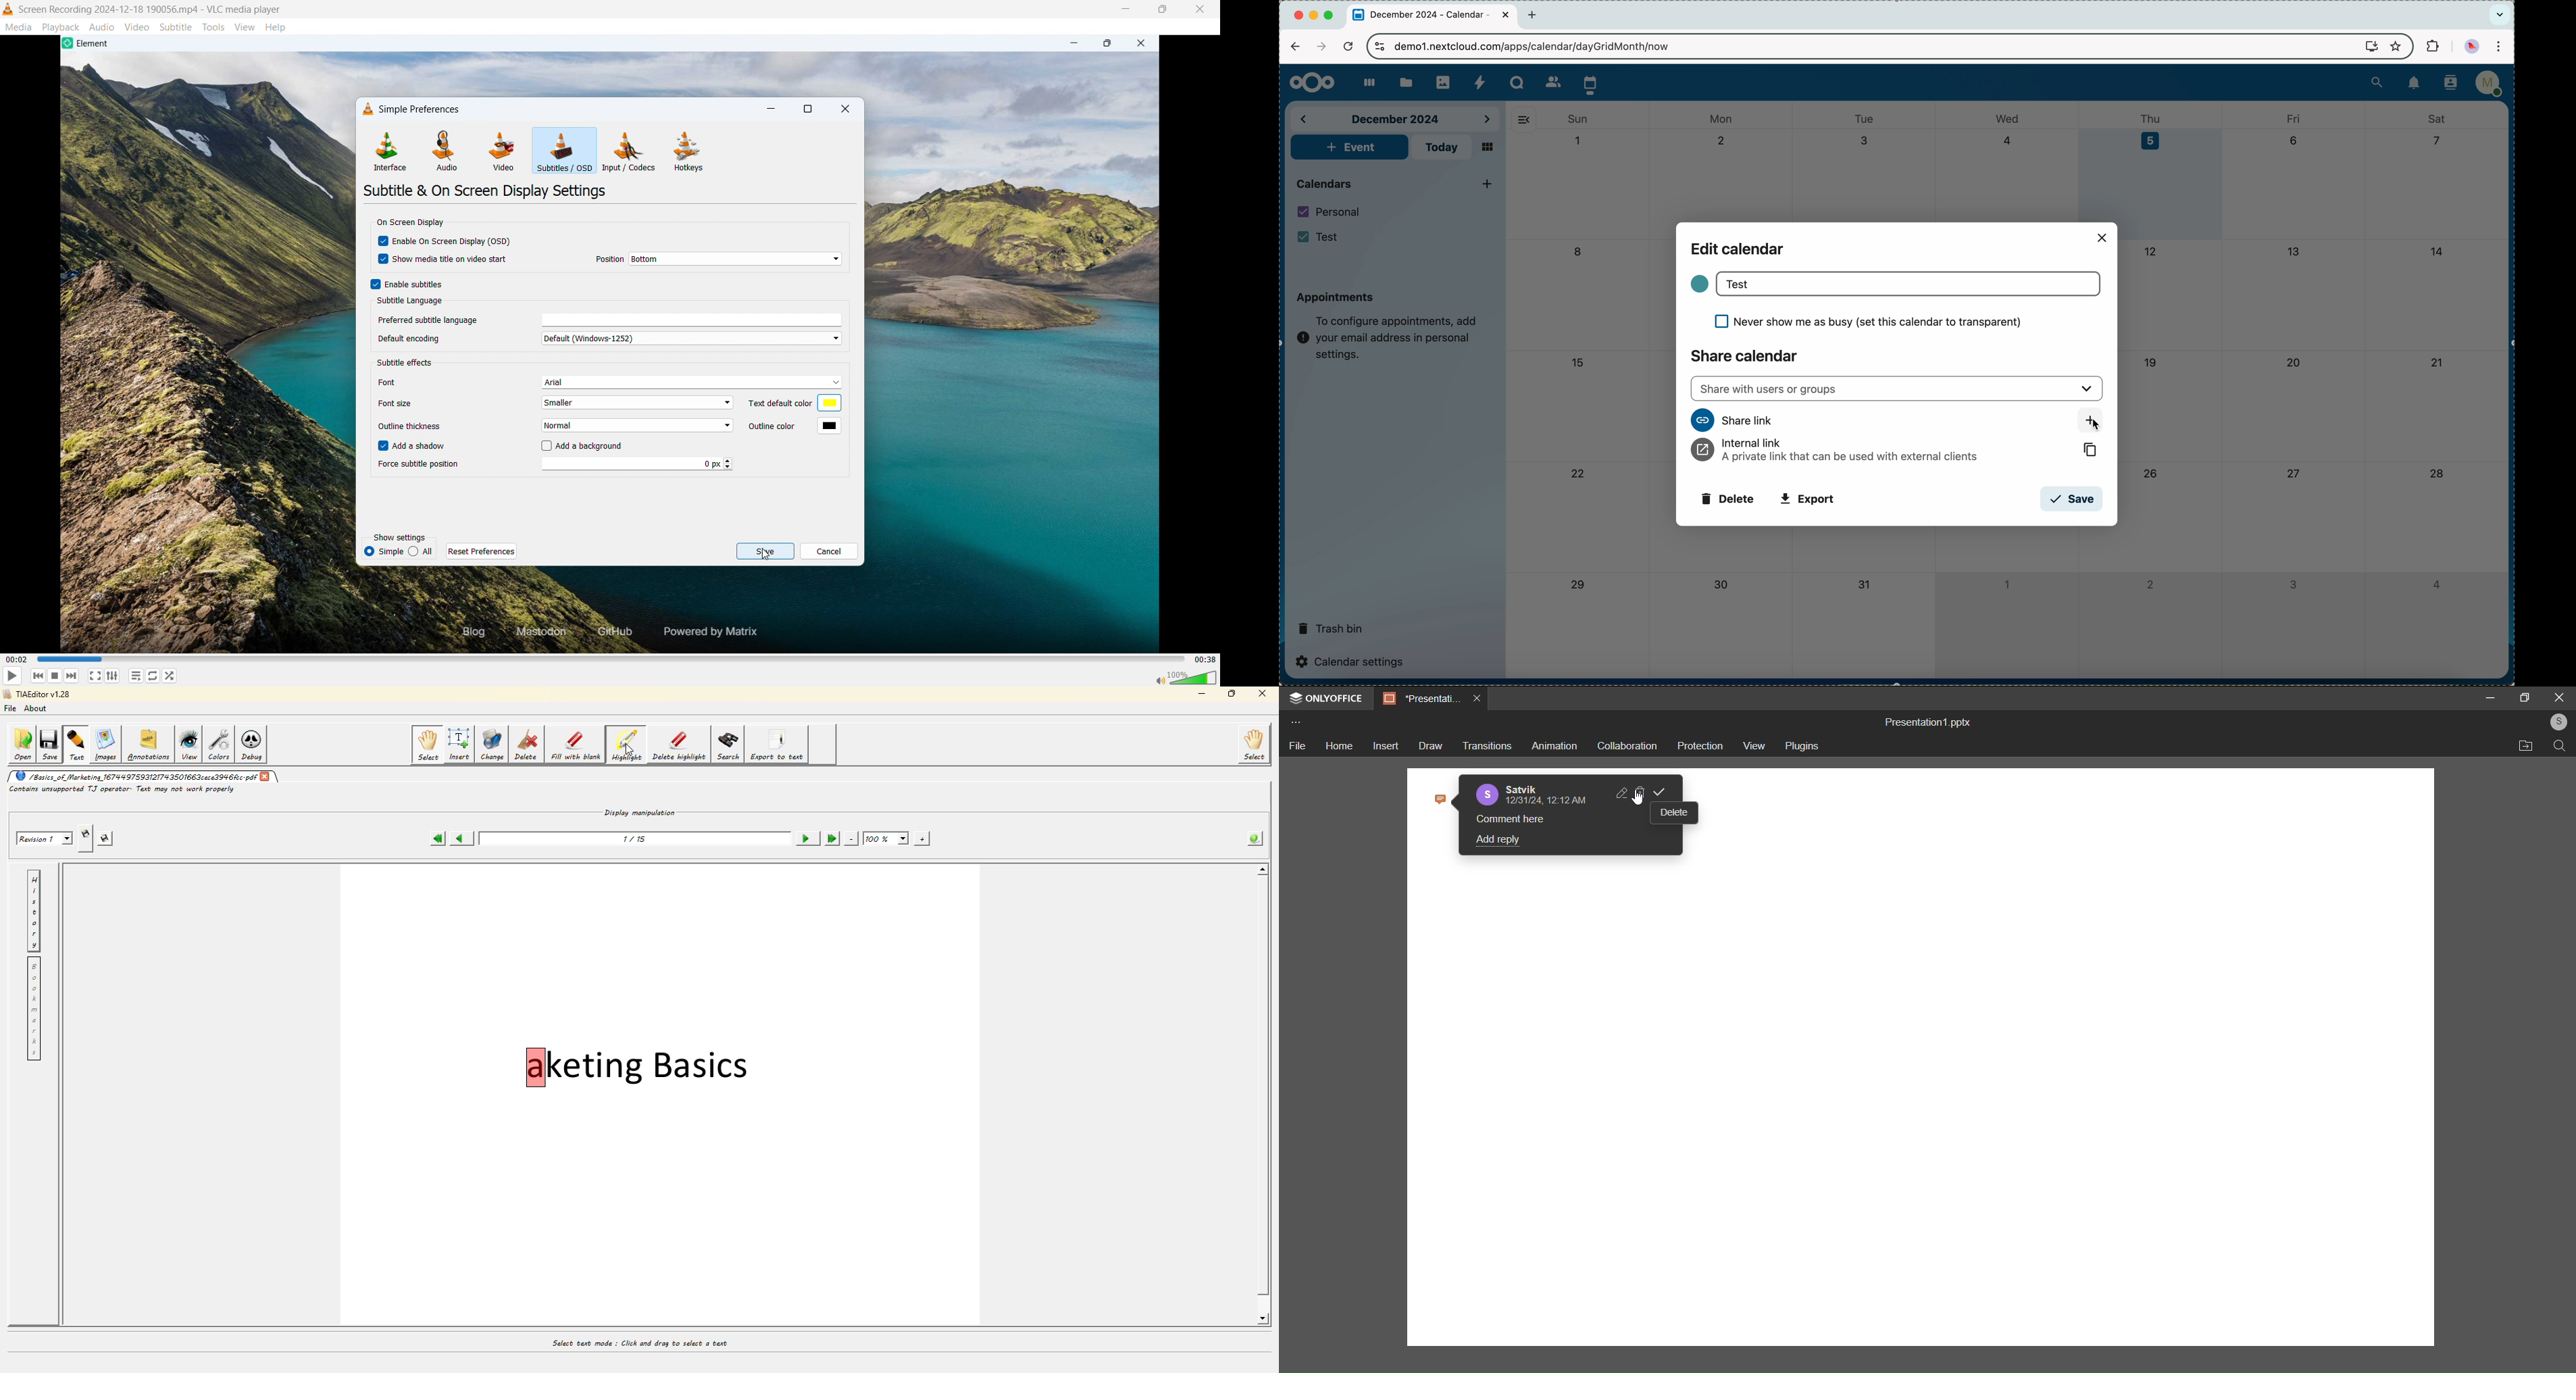 The image size is (2576, 1400). I want to click on 15, so click(1577, 363).